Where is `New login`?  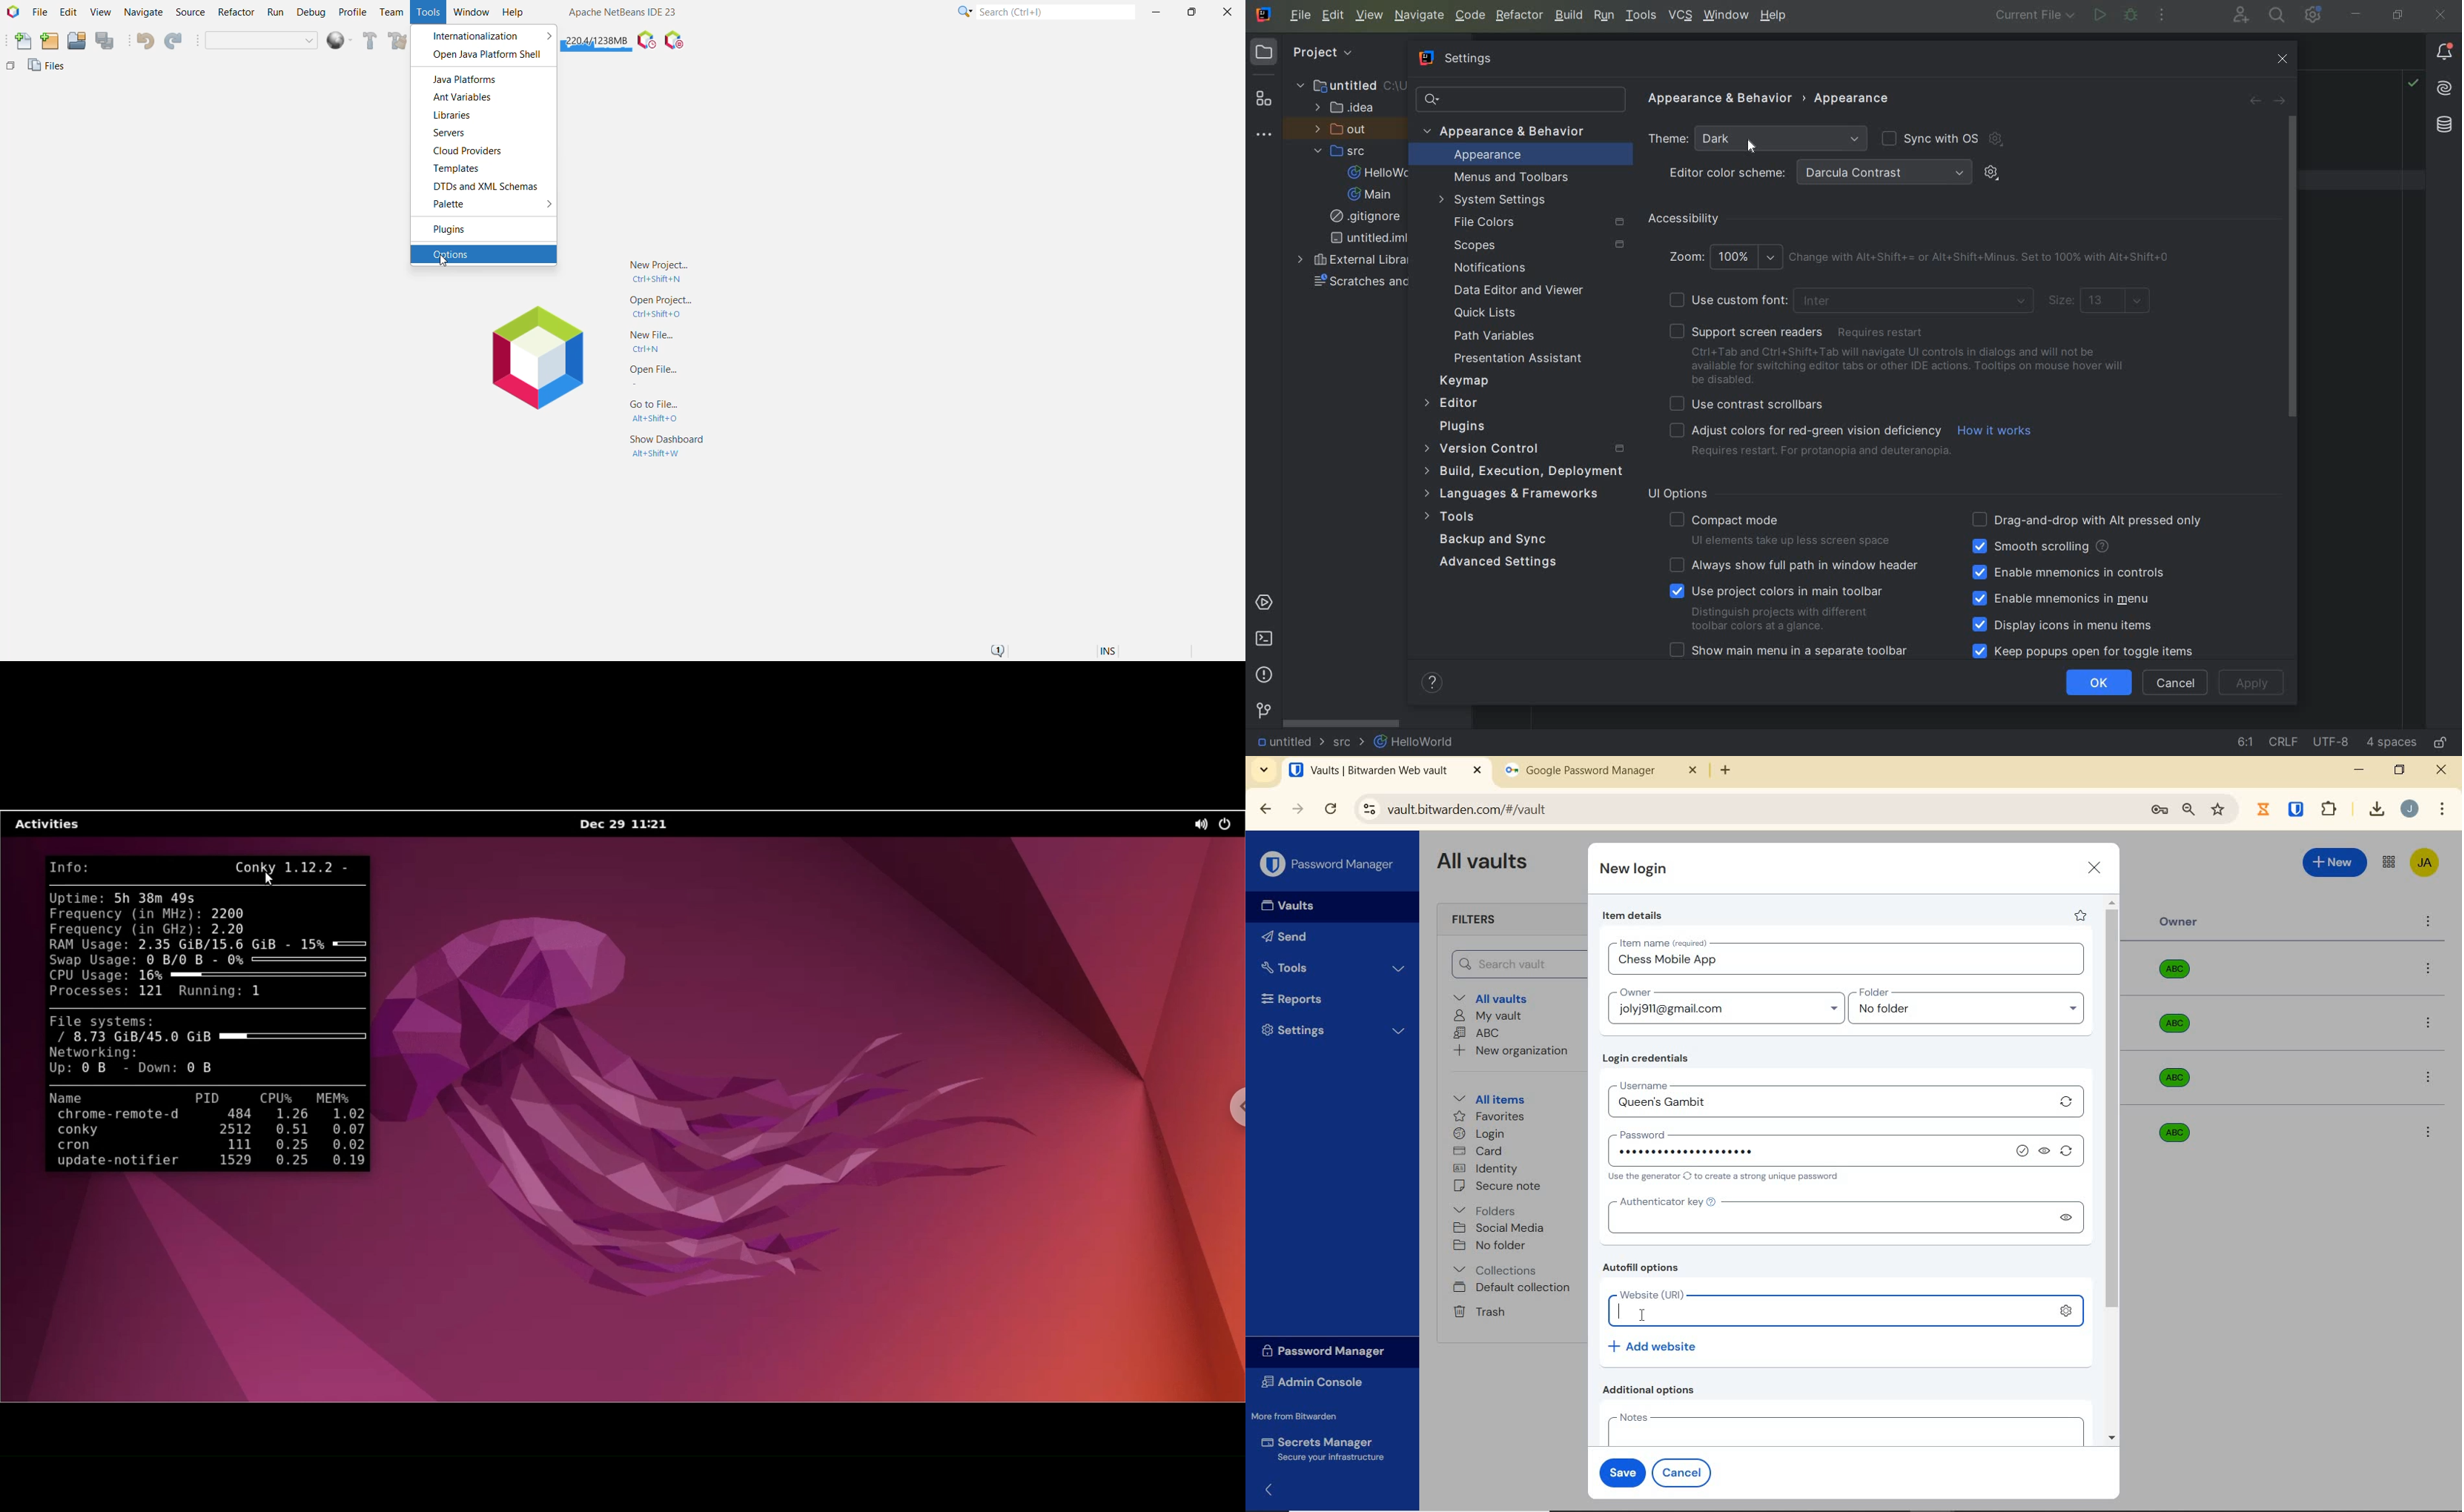
New login is located at coordinates (1634, 870).